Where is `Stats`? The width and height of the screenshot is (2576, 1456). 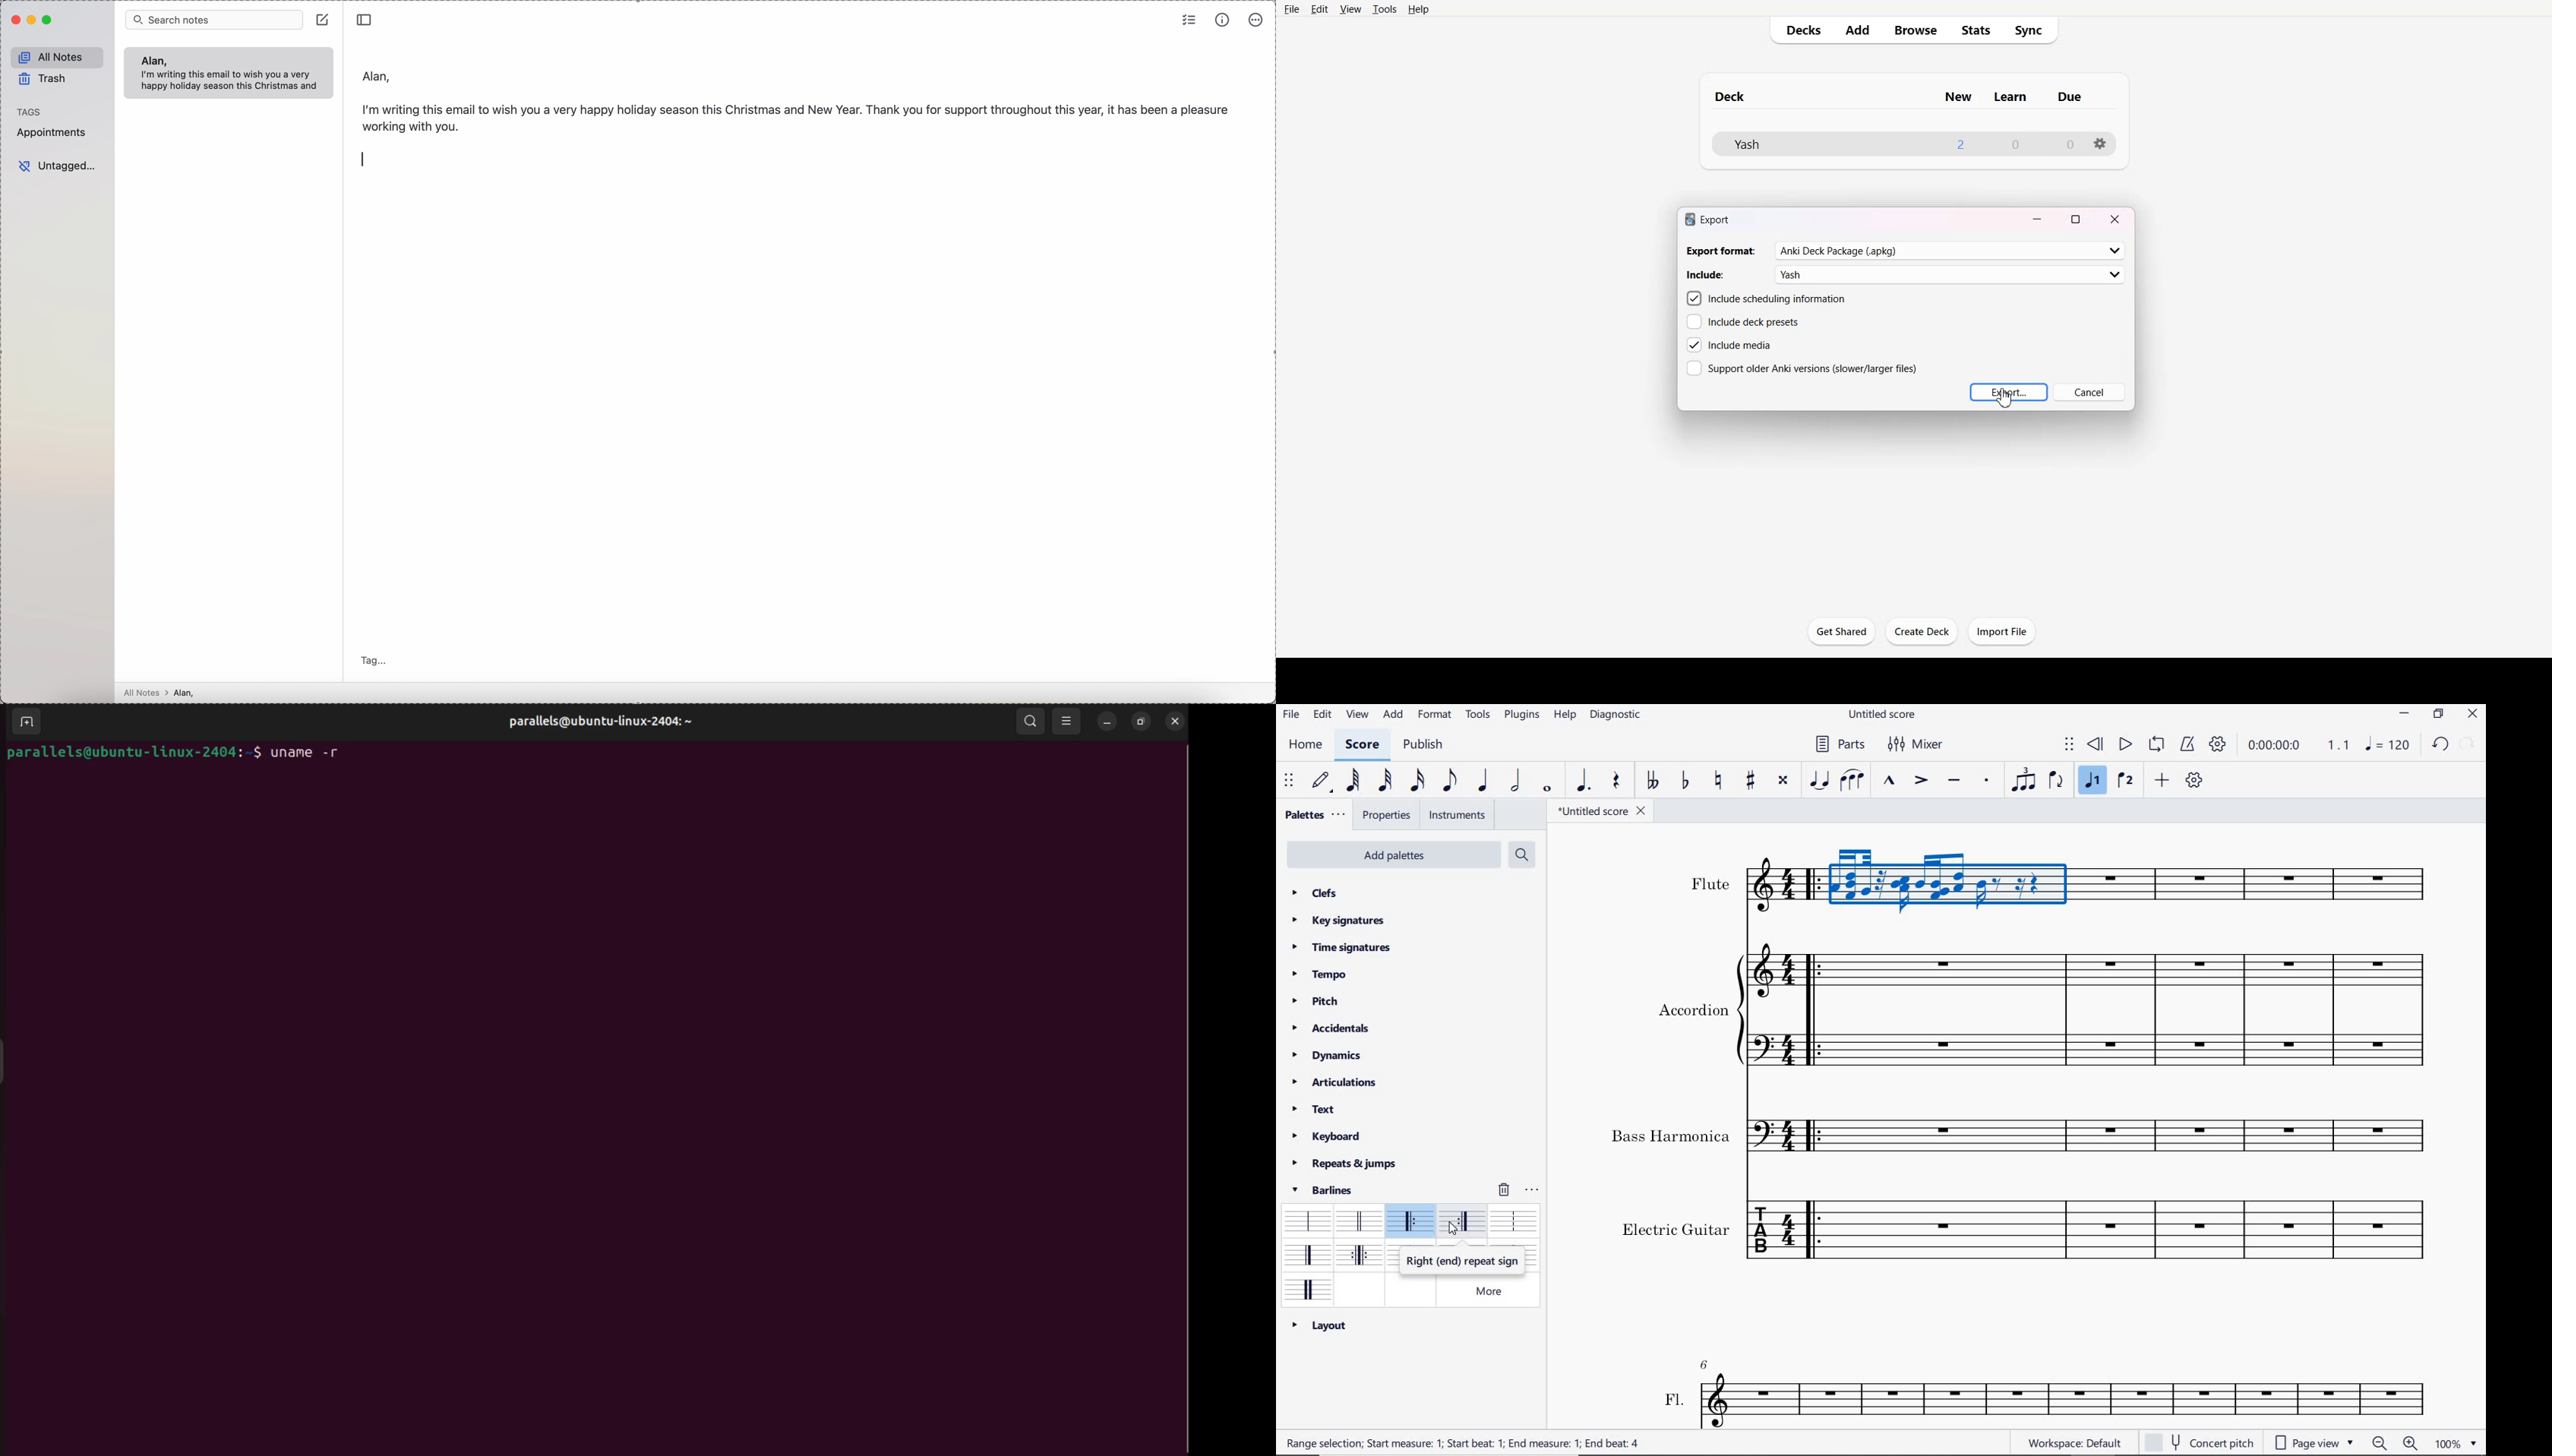
Stats is located at coordinates (1976, 30).